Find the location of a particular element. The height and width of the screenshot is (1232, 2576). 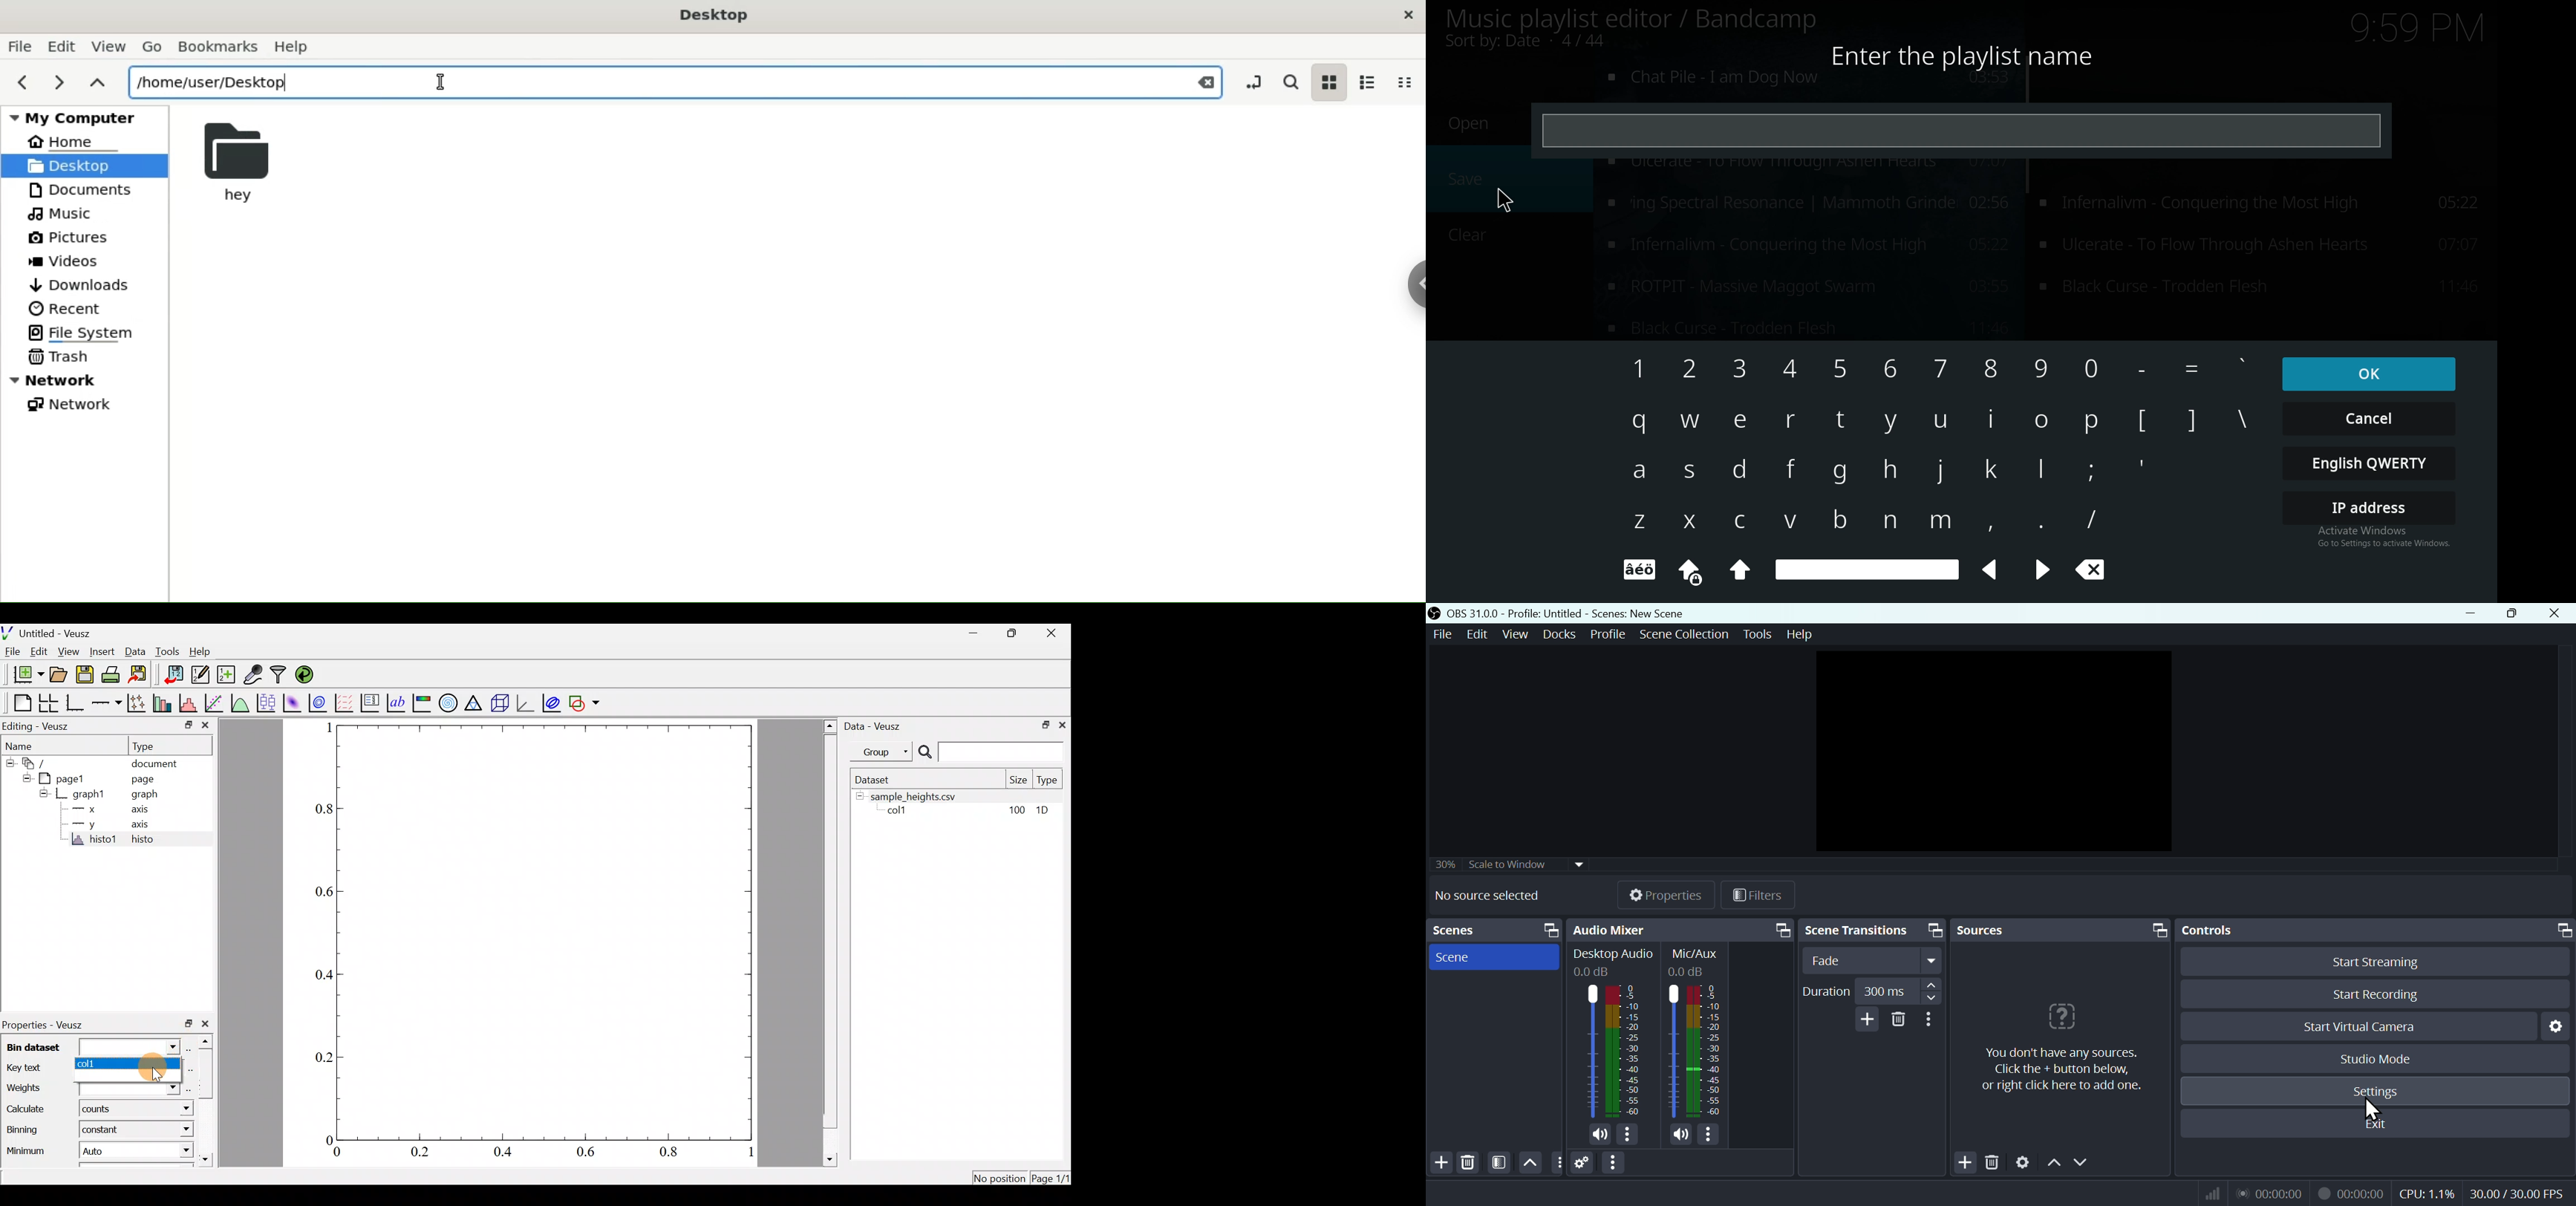

reload linked datasets is located at coordinates (309, 674).